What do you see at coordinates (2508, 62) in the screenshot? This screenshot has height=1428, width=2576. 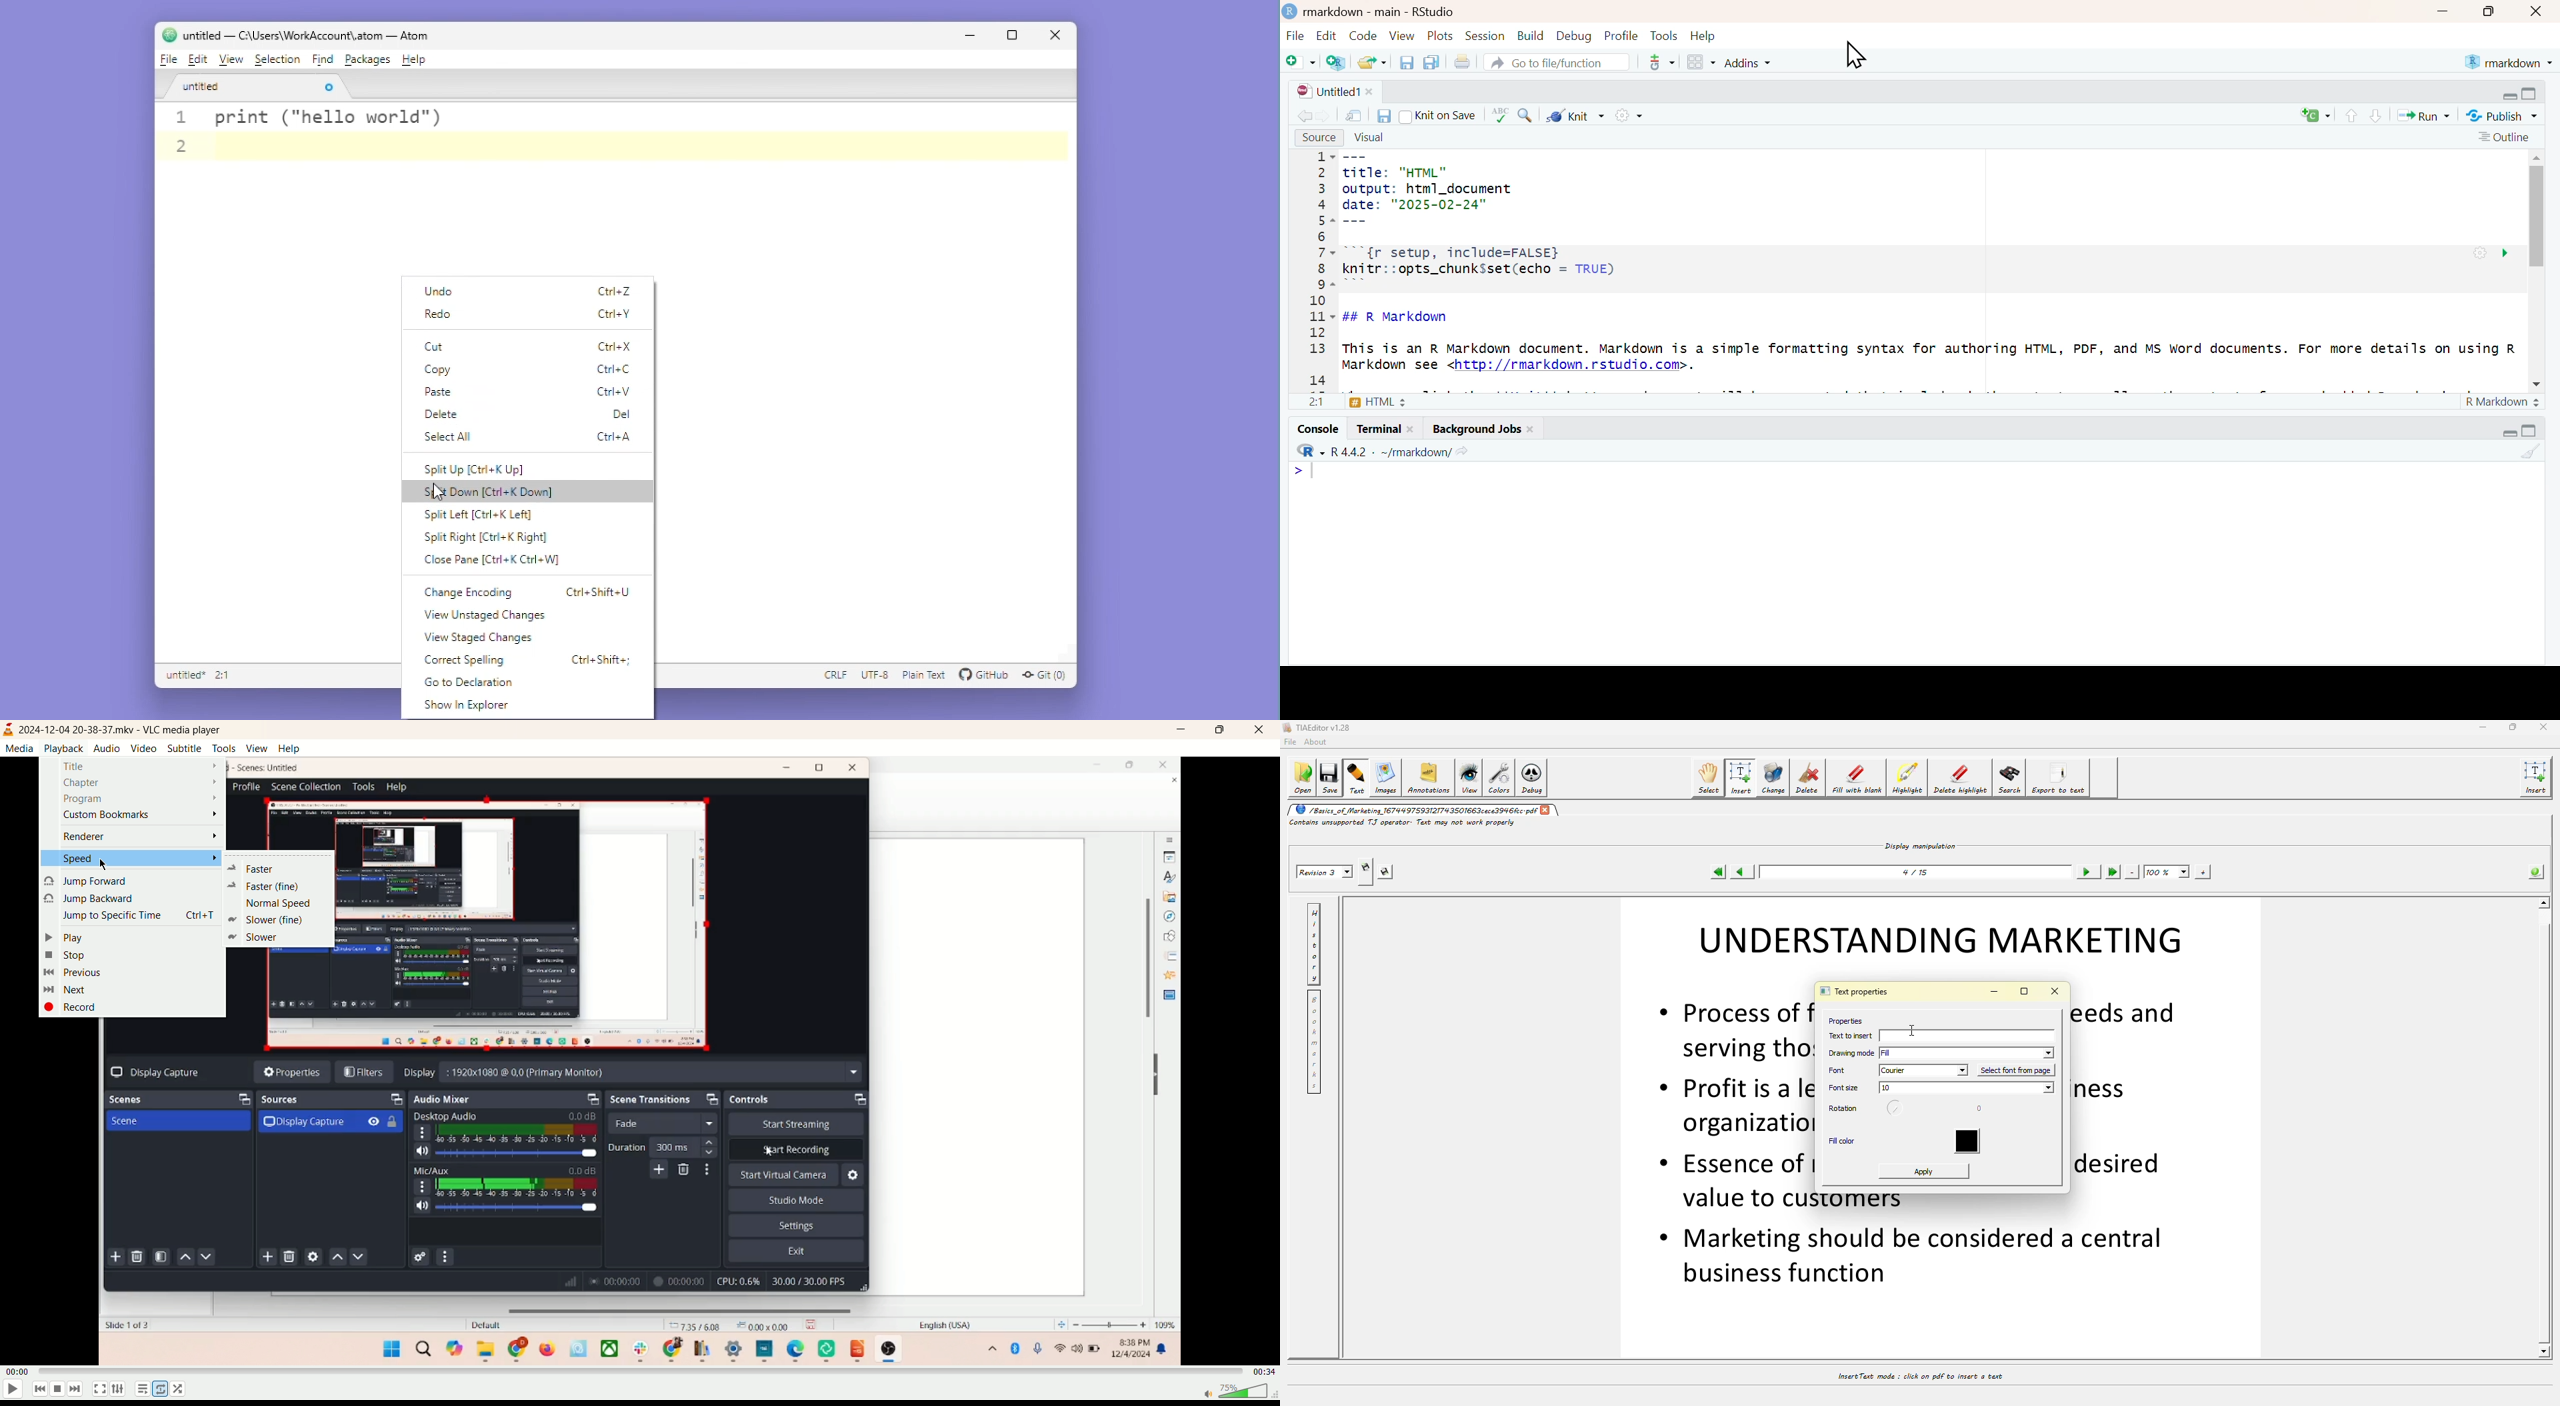 I see `current project - rmarkdown` at bounding box center [2508, 62].